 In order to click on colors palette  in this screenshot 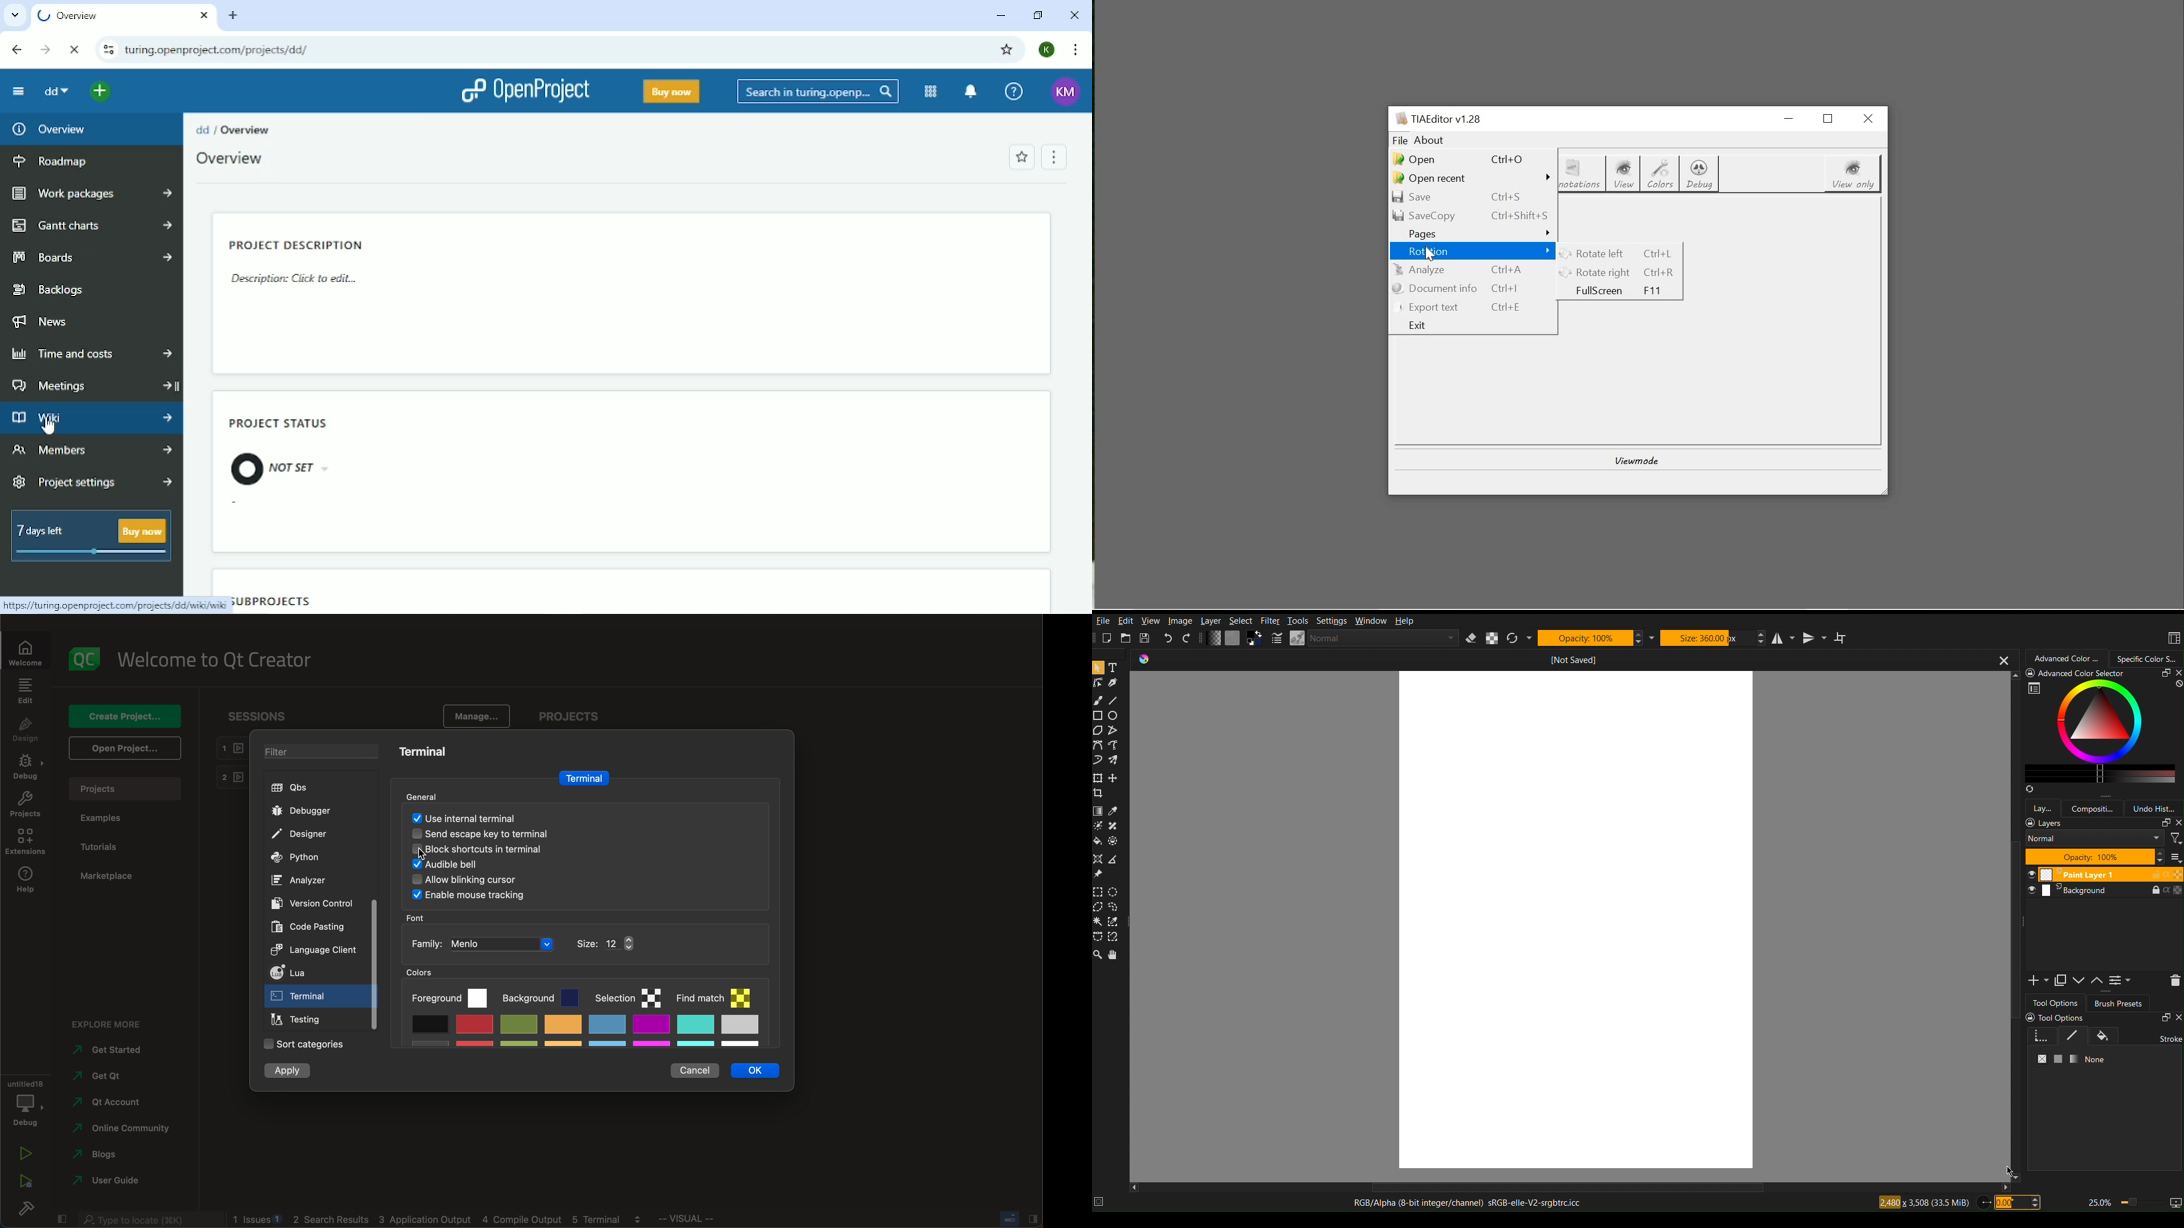, I will do `click(593, 1007)`.